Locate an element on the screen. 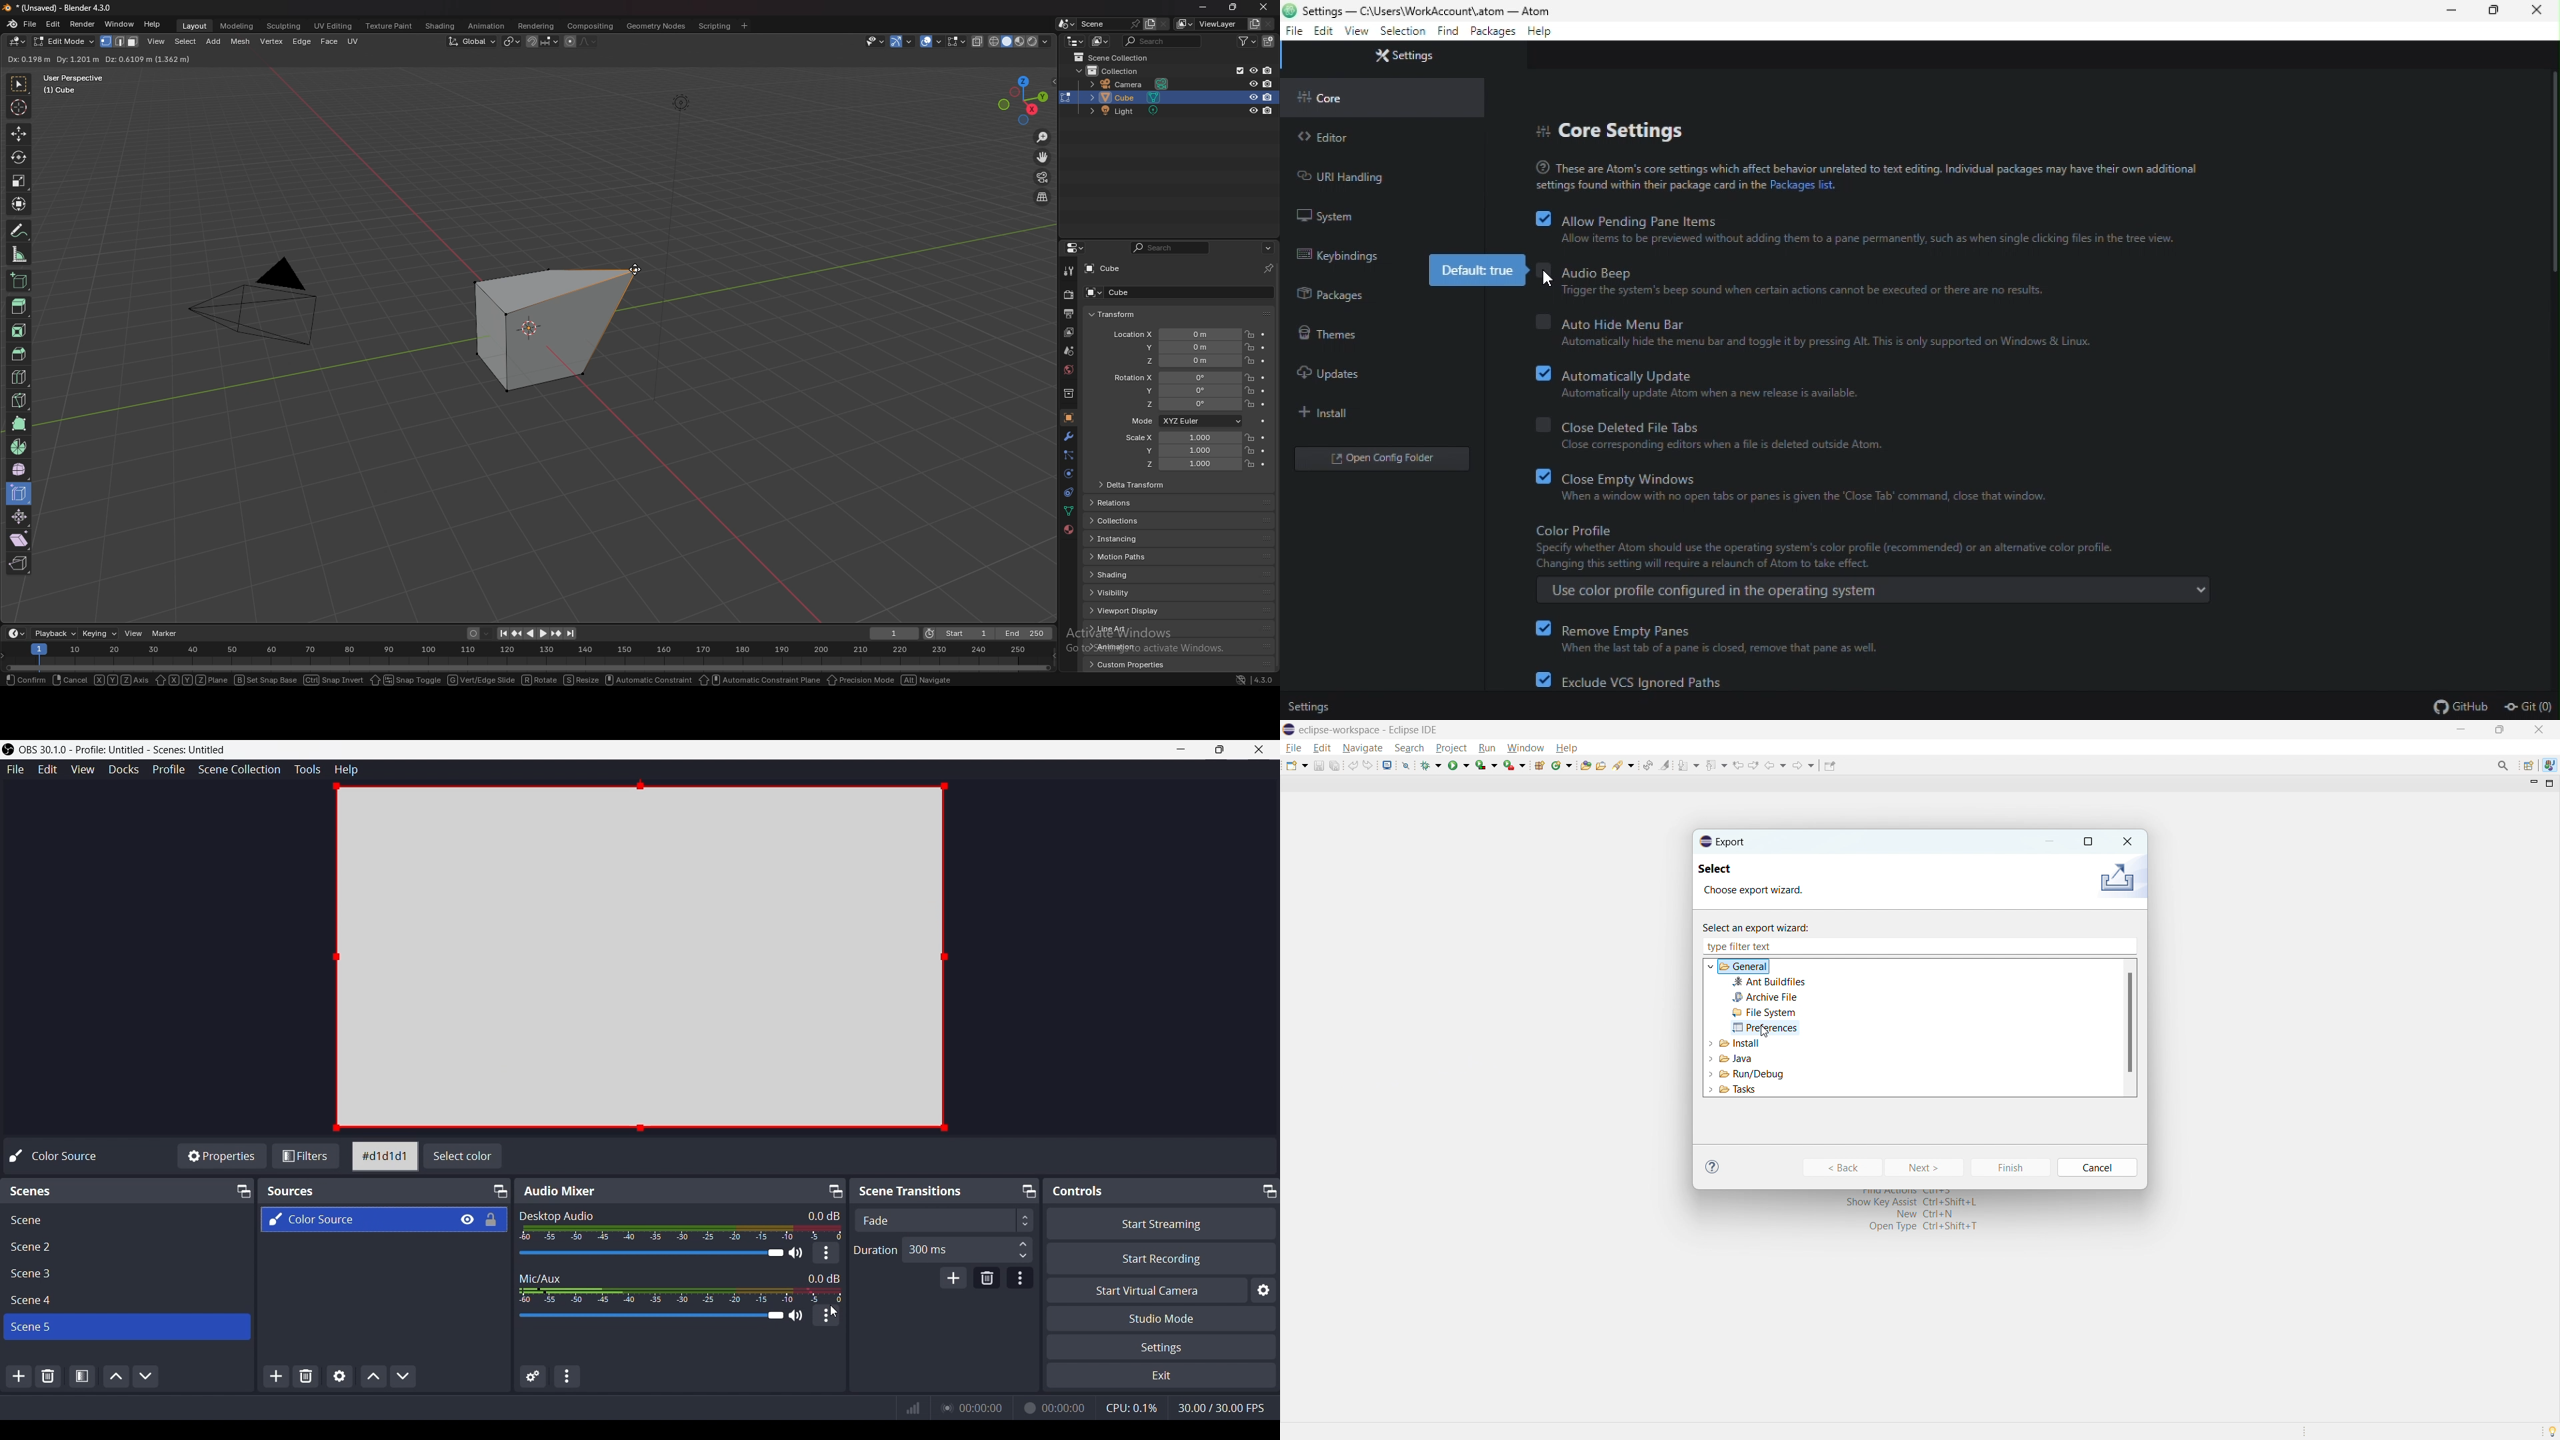  location z is located at coordinates (1184, 361).